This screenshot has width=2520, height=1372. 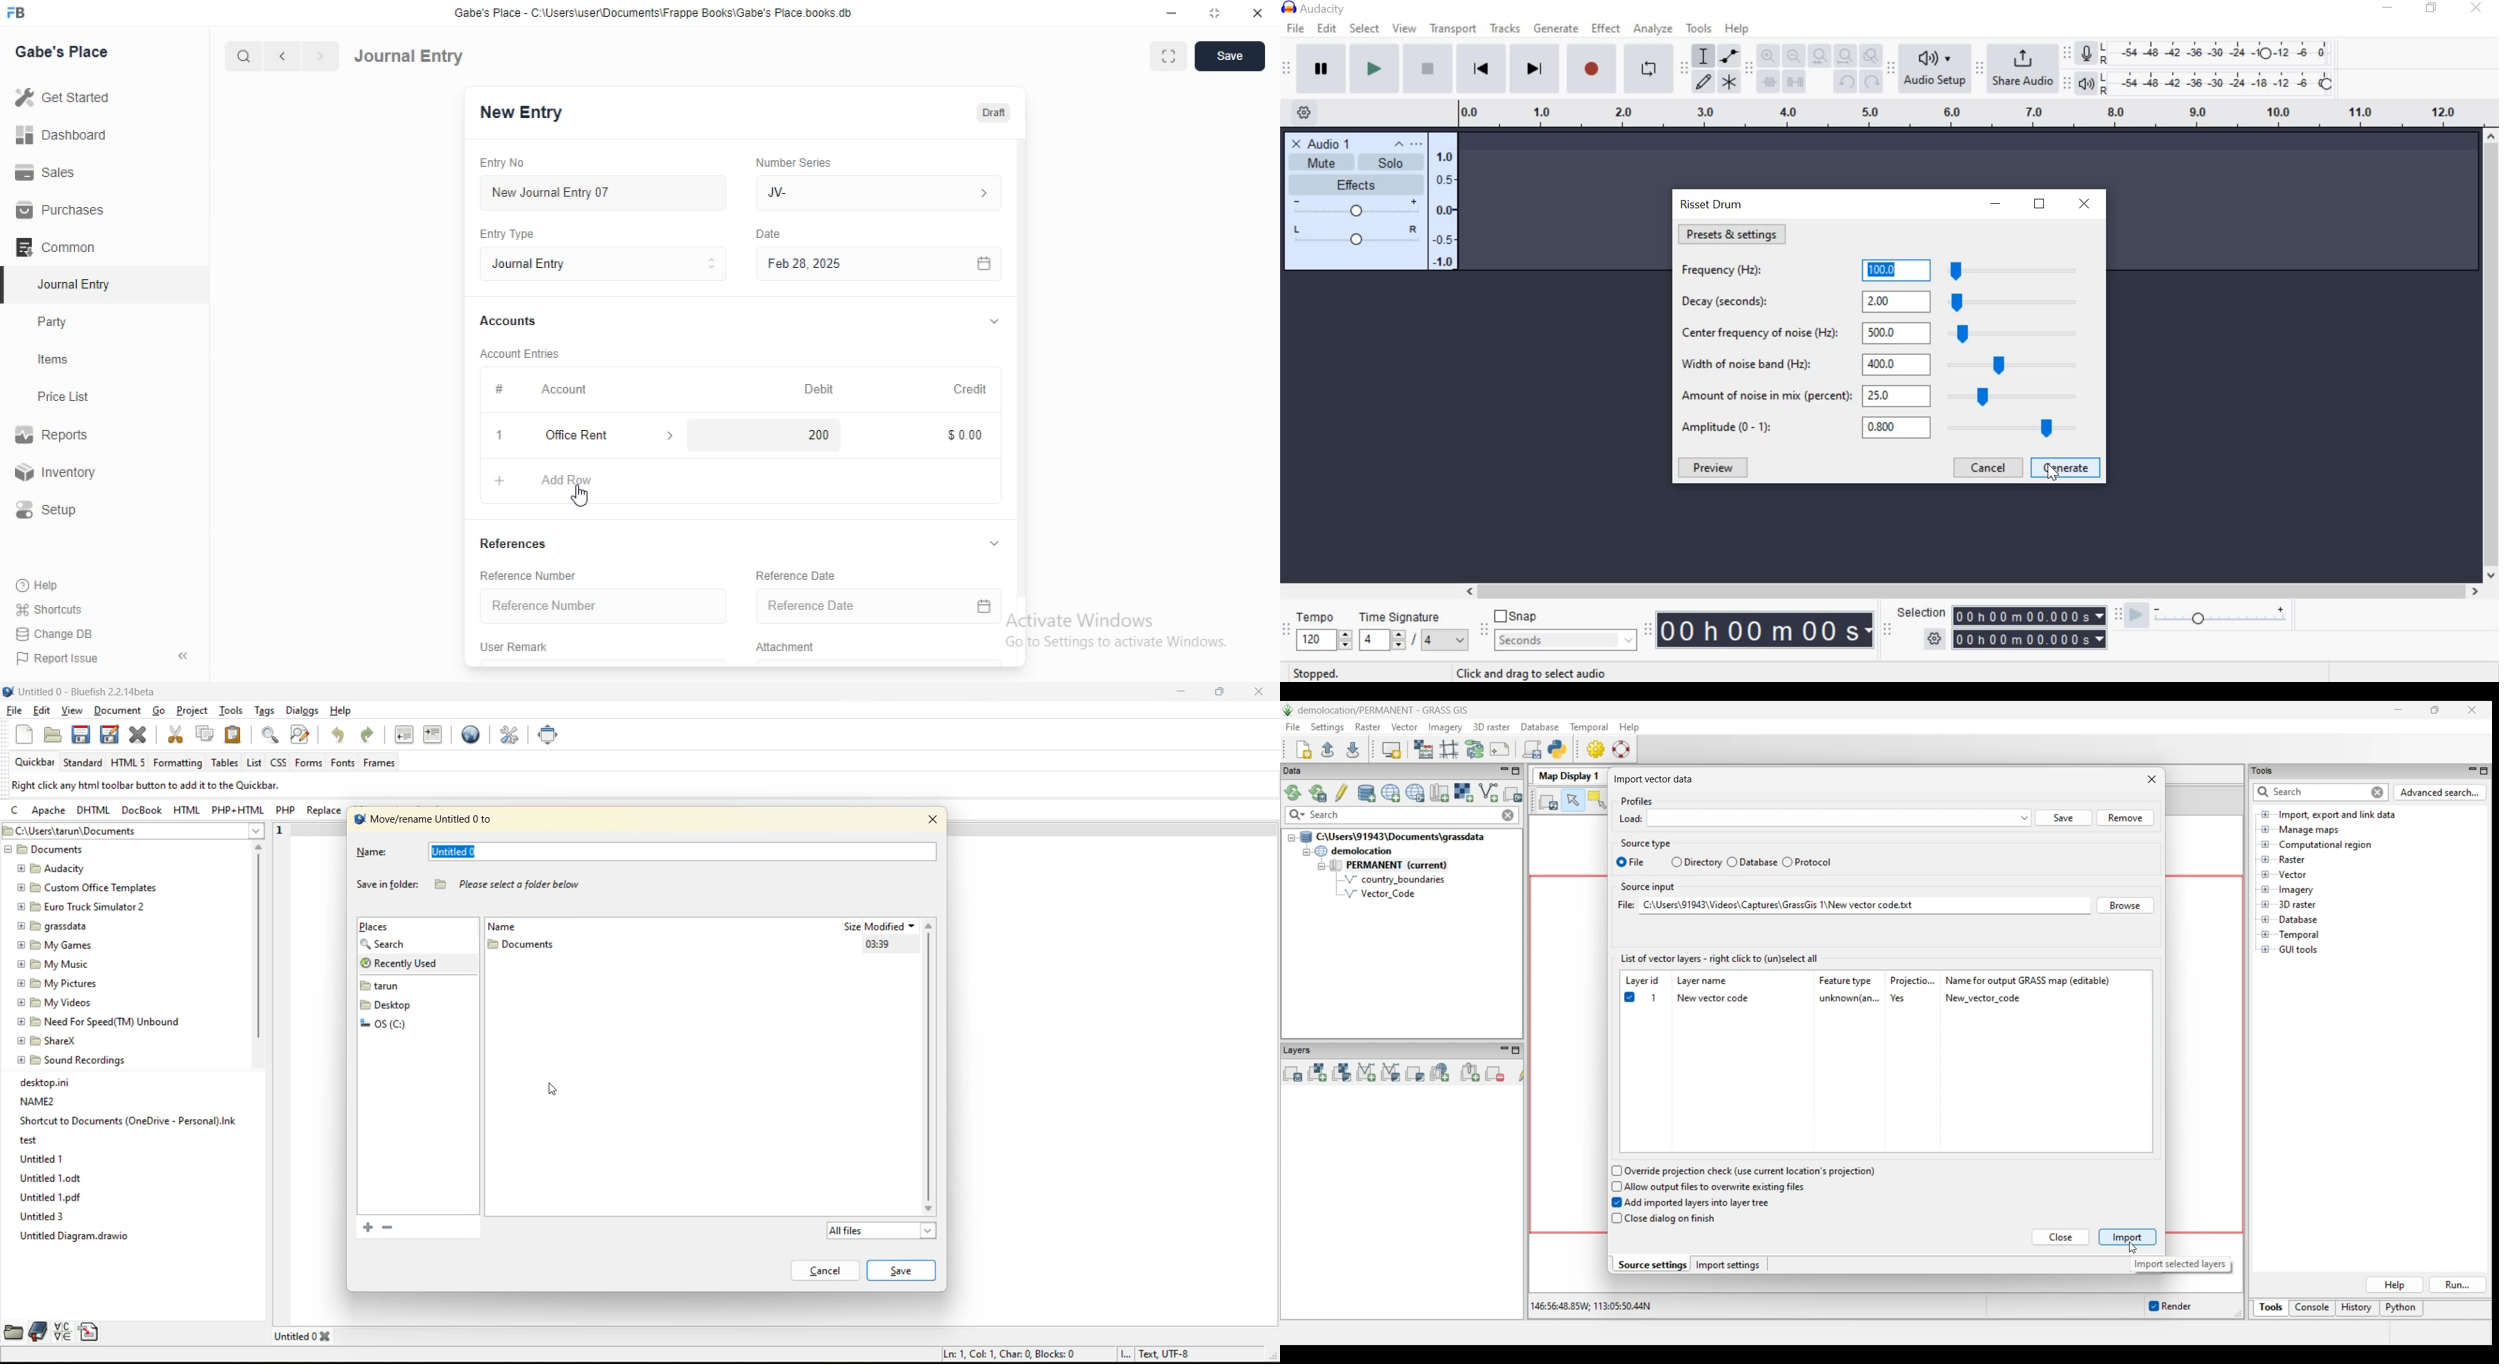 I want to click on ‘Reference Number, so click(x=529, y=575).